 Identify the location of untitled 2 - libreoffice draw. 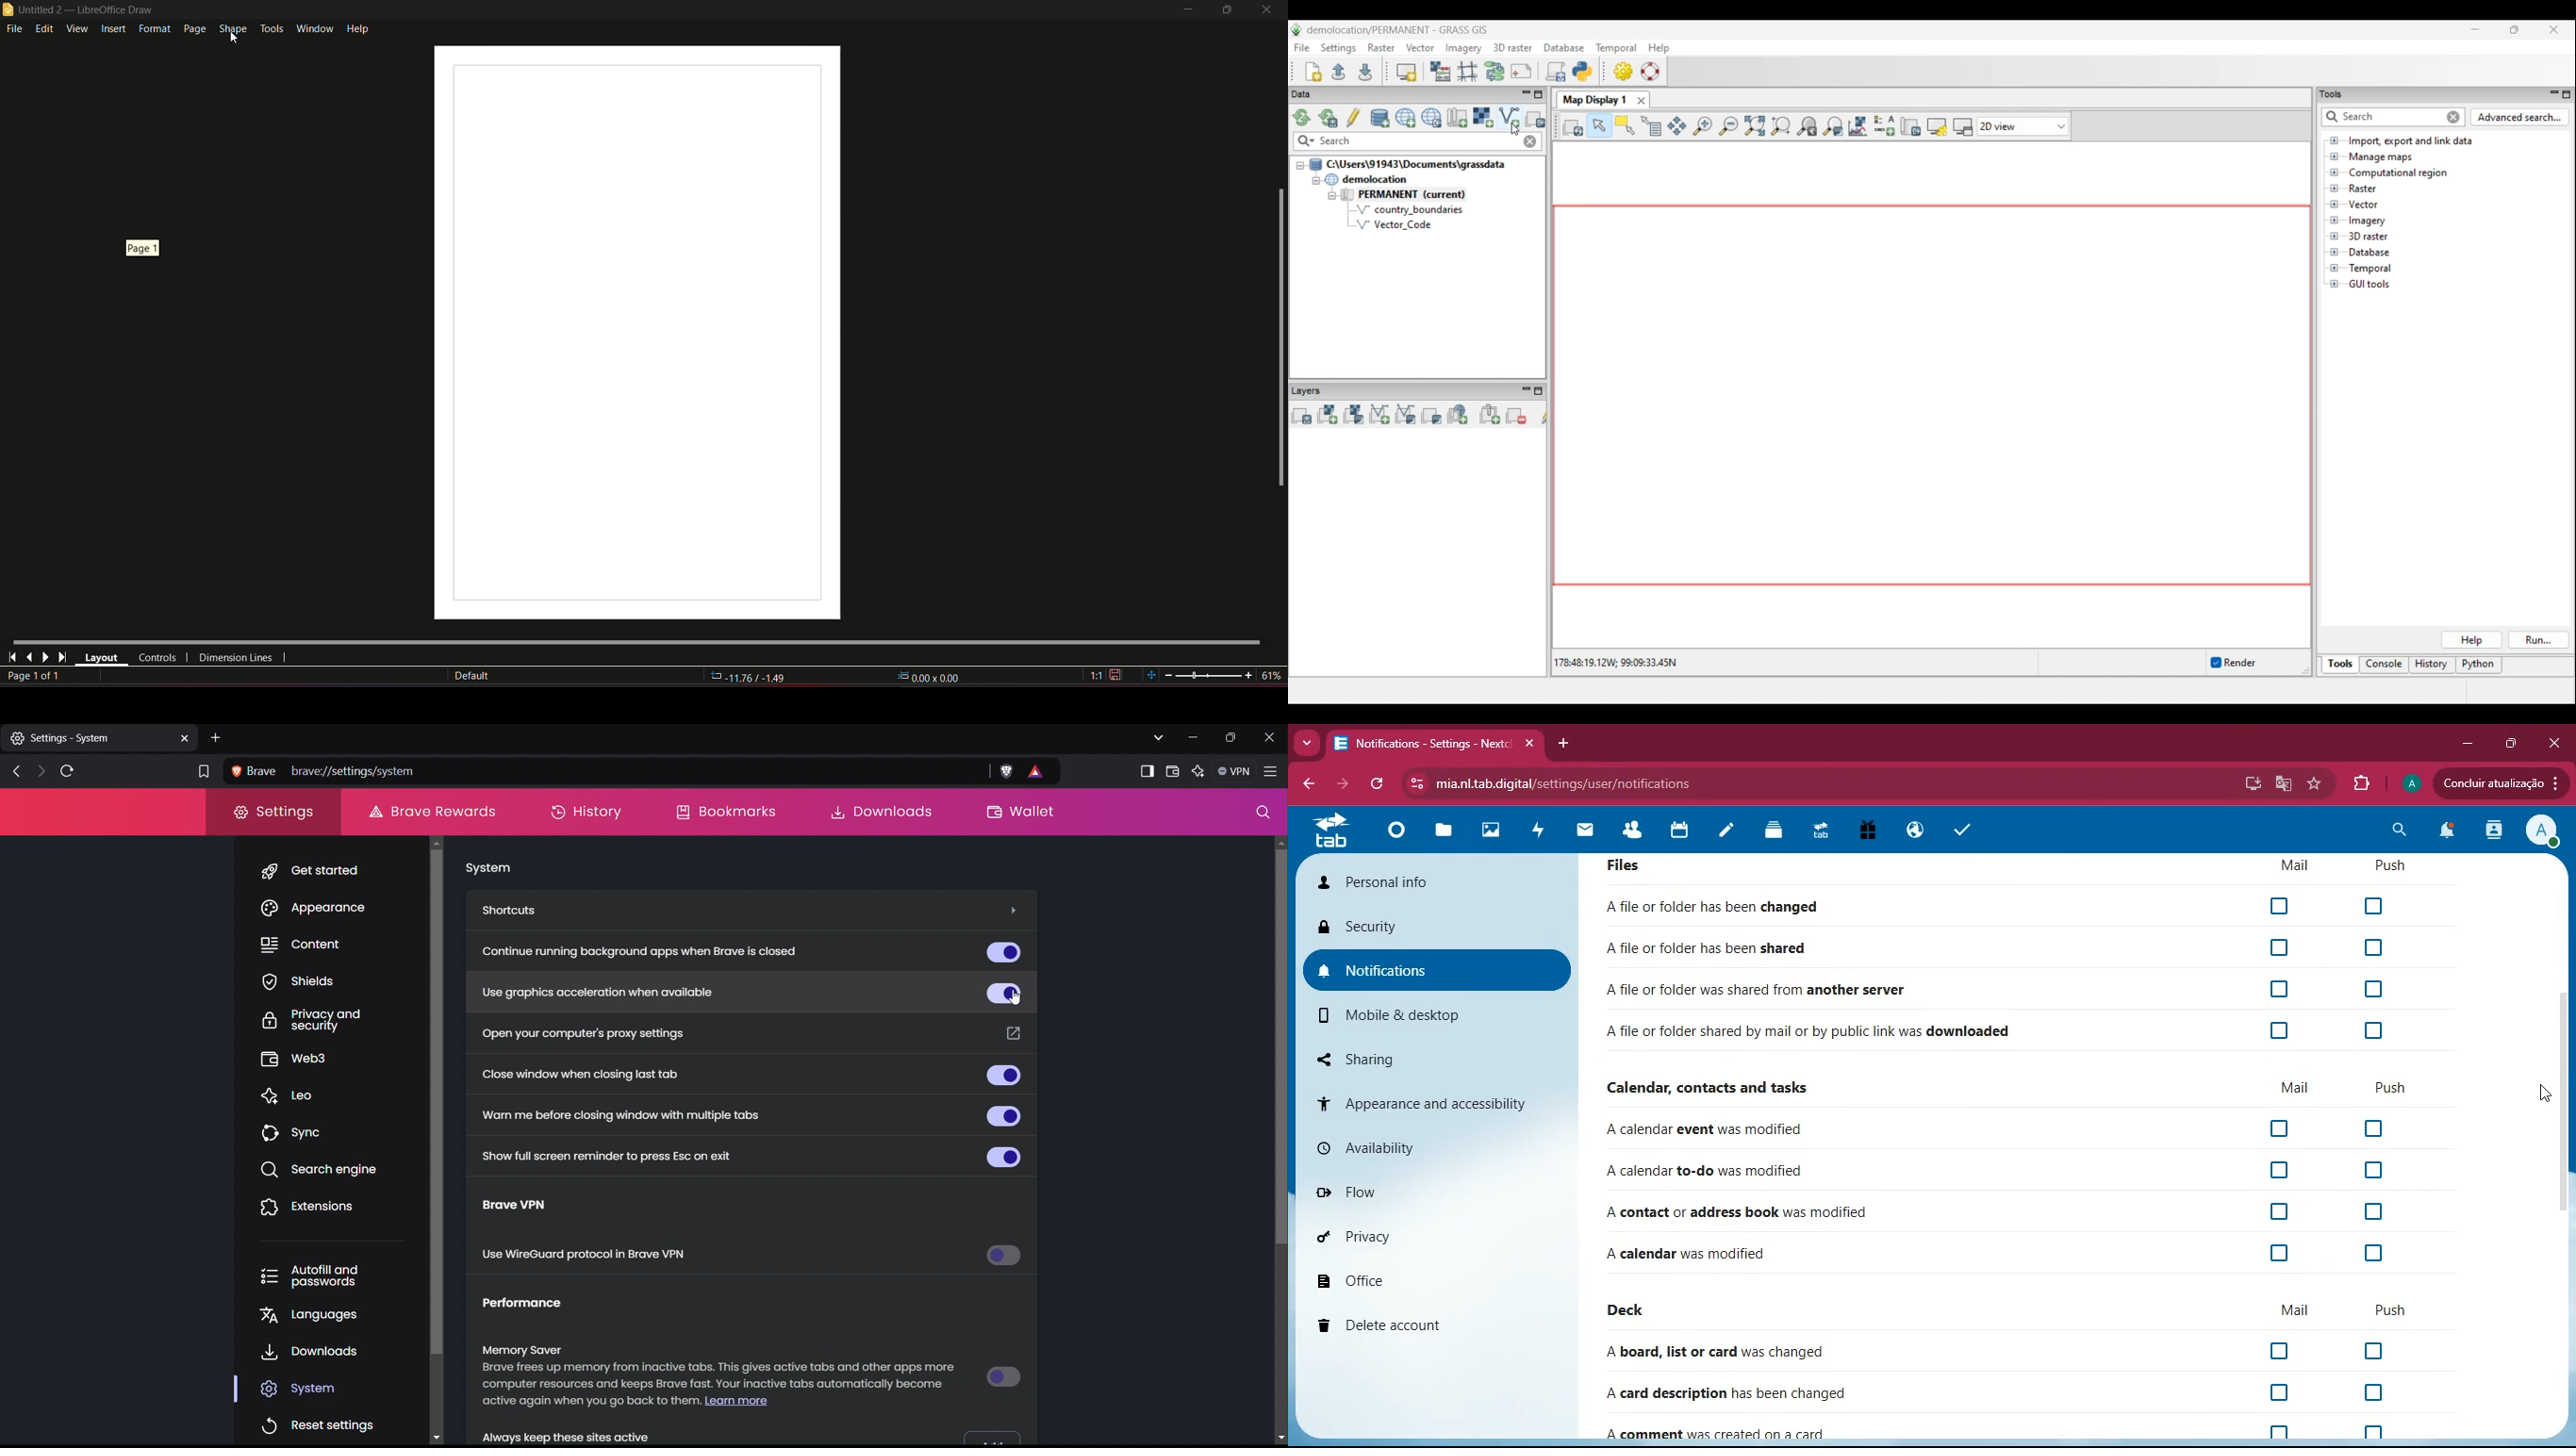
(79, 10).